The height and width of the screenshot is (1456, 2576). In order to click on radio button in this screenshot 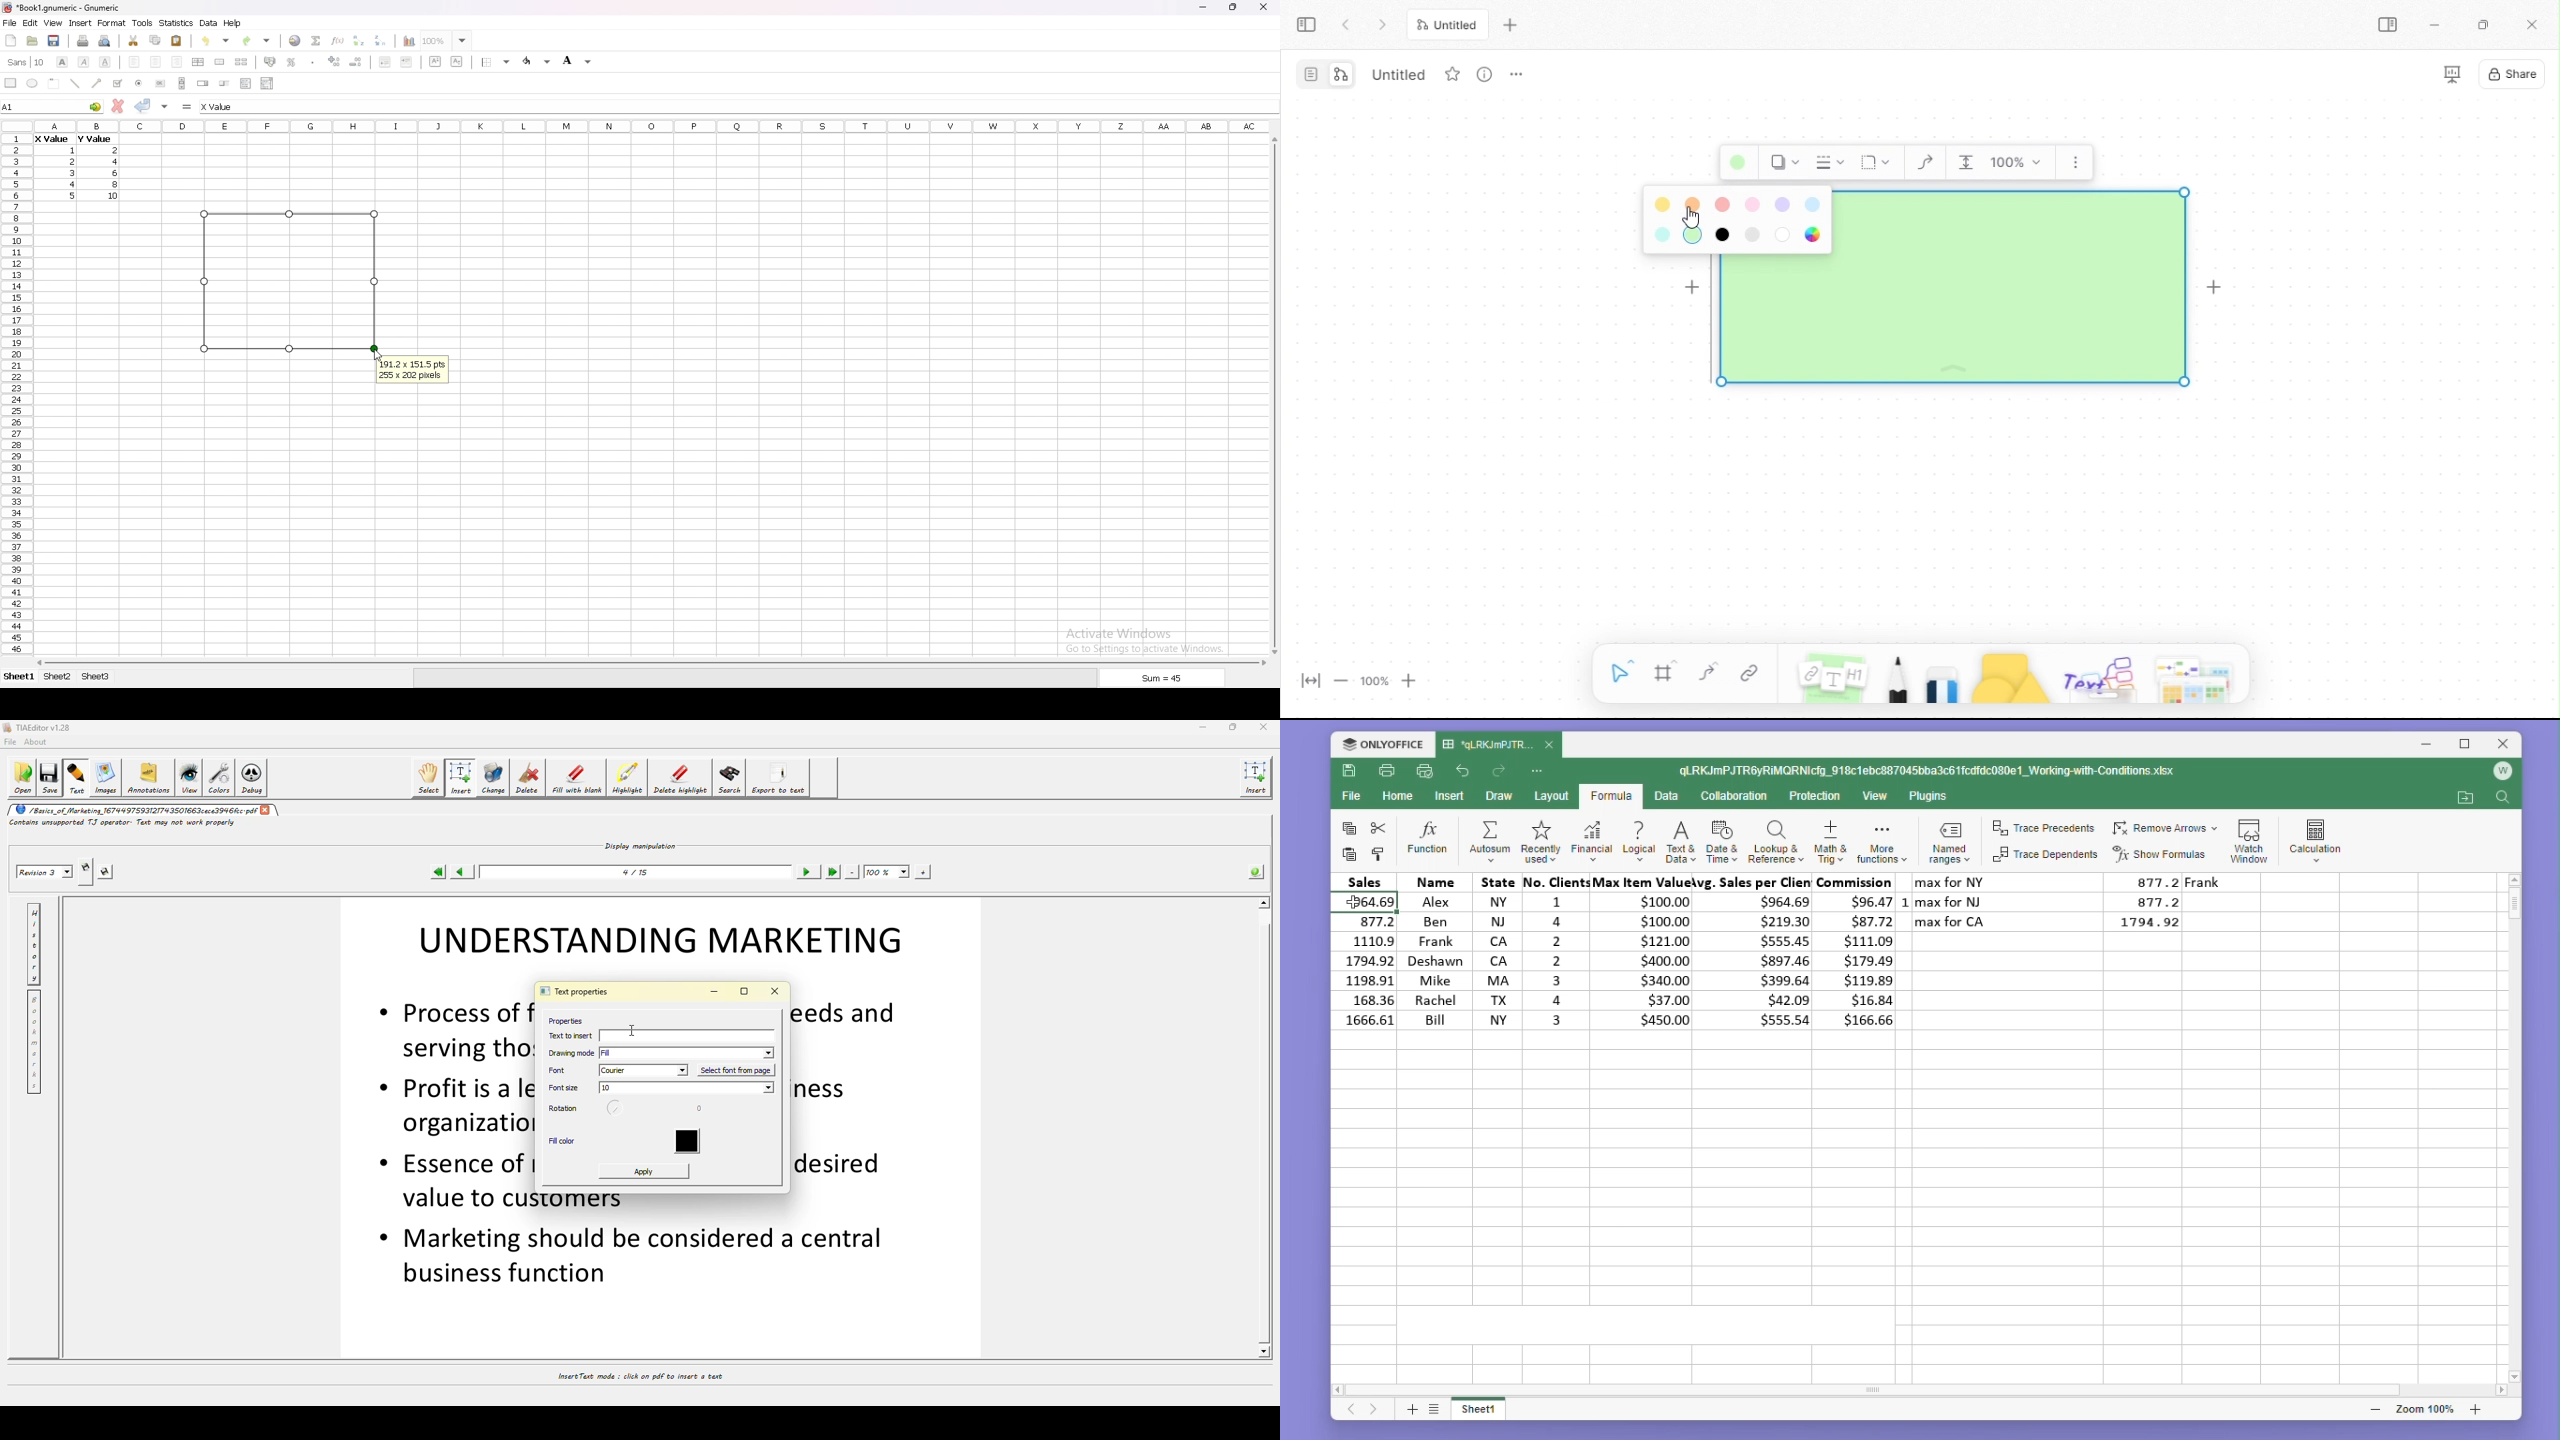, I will do `click(139, 83)`.